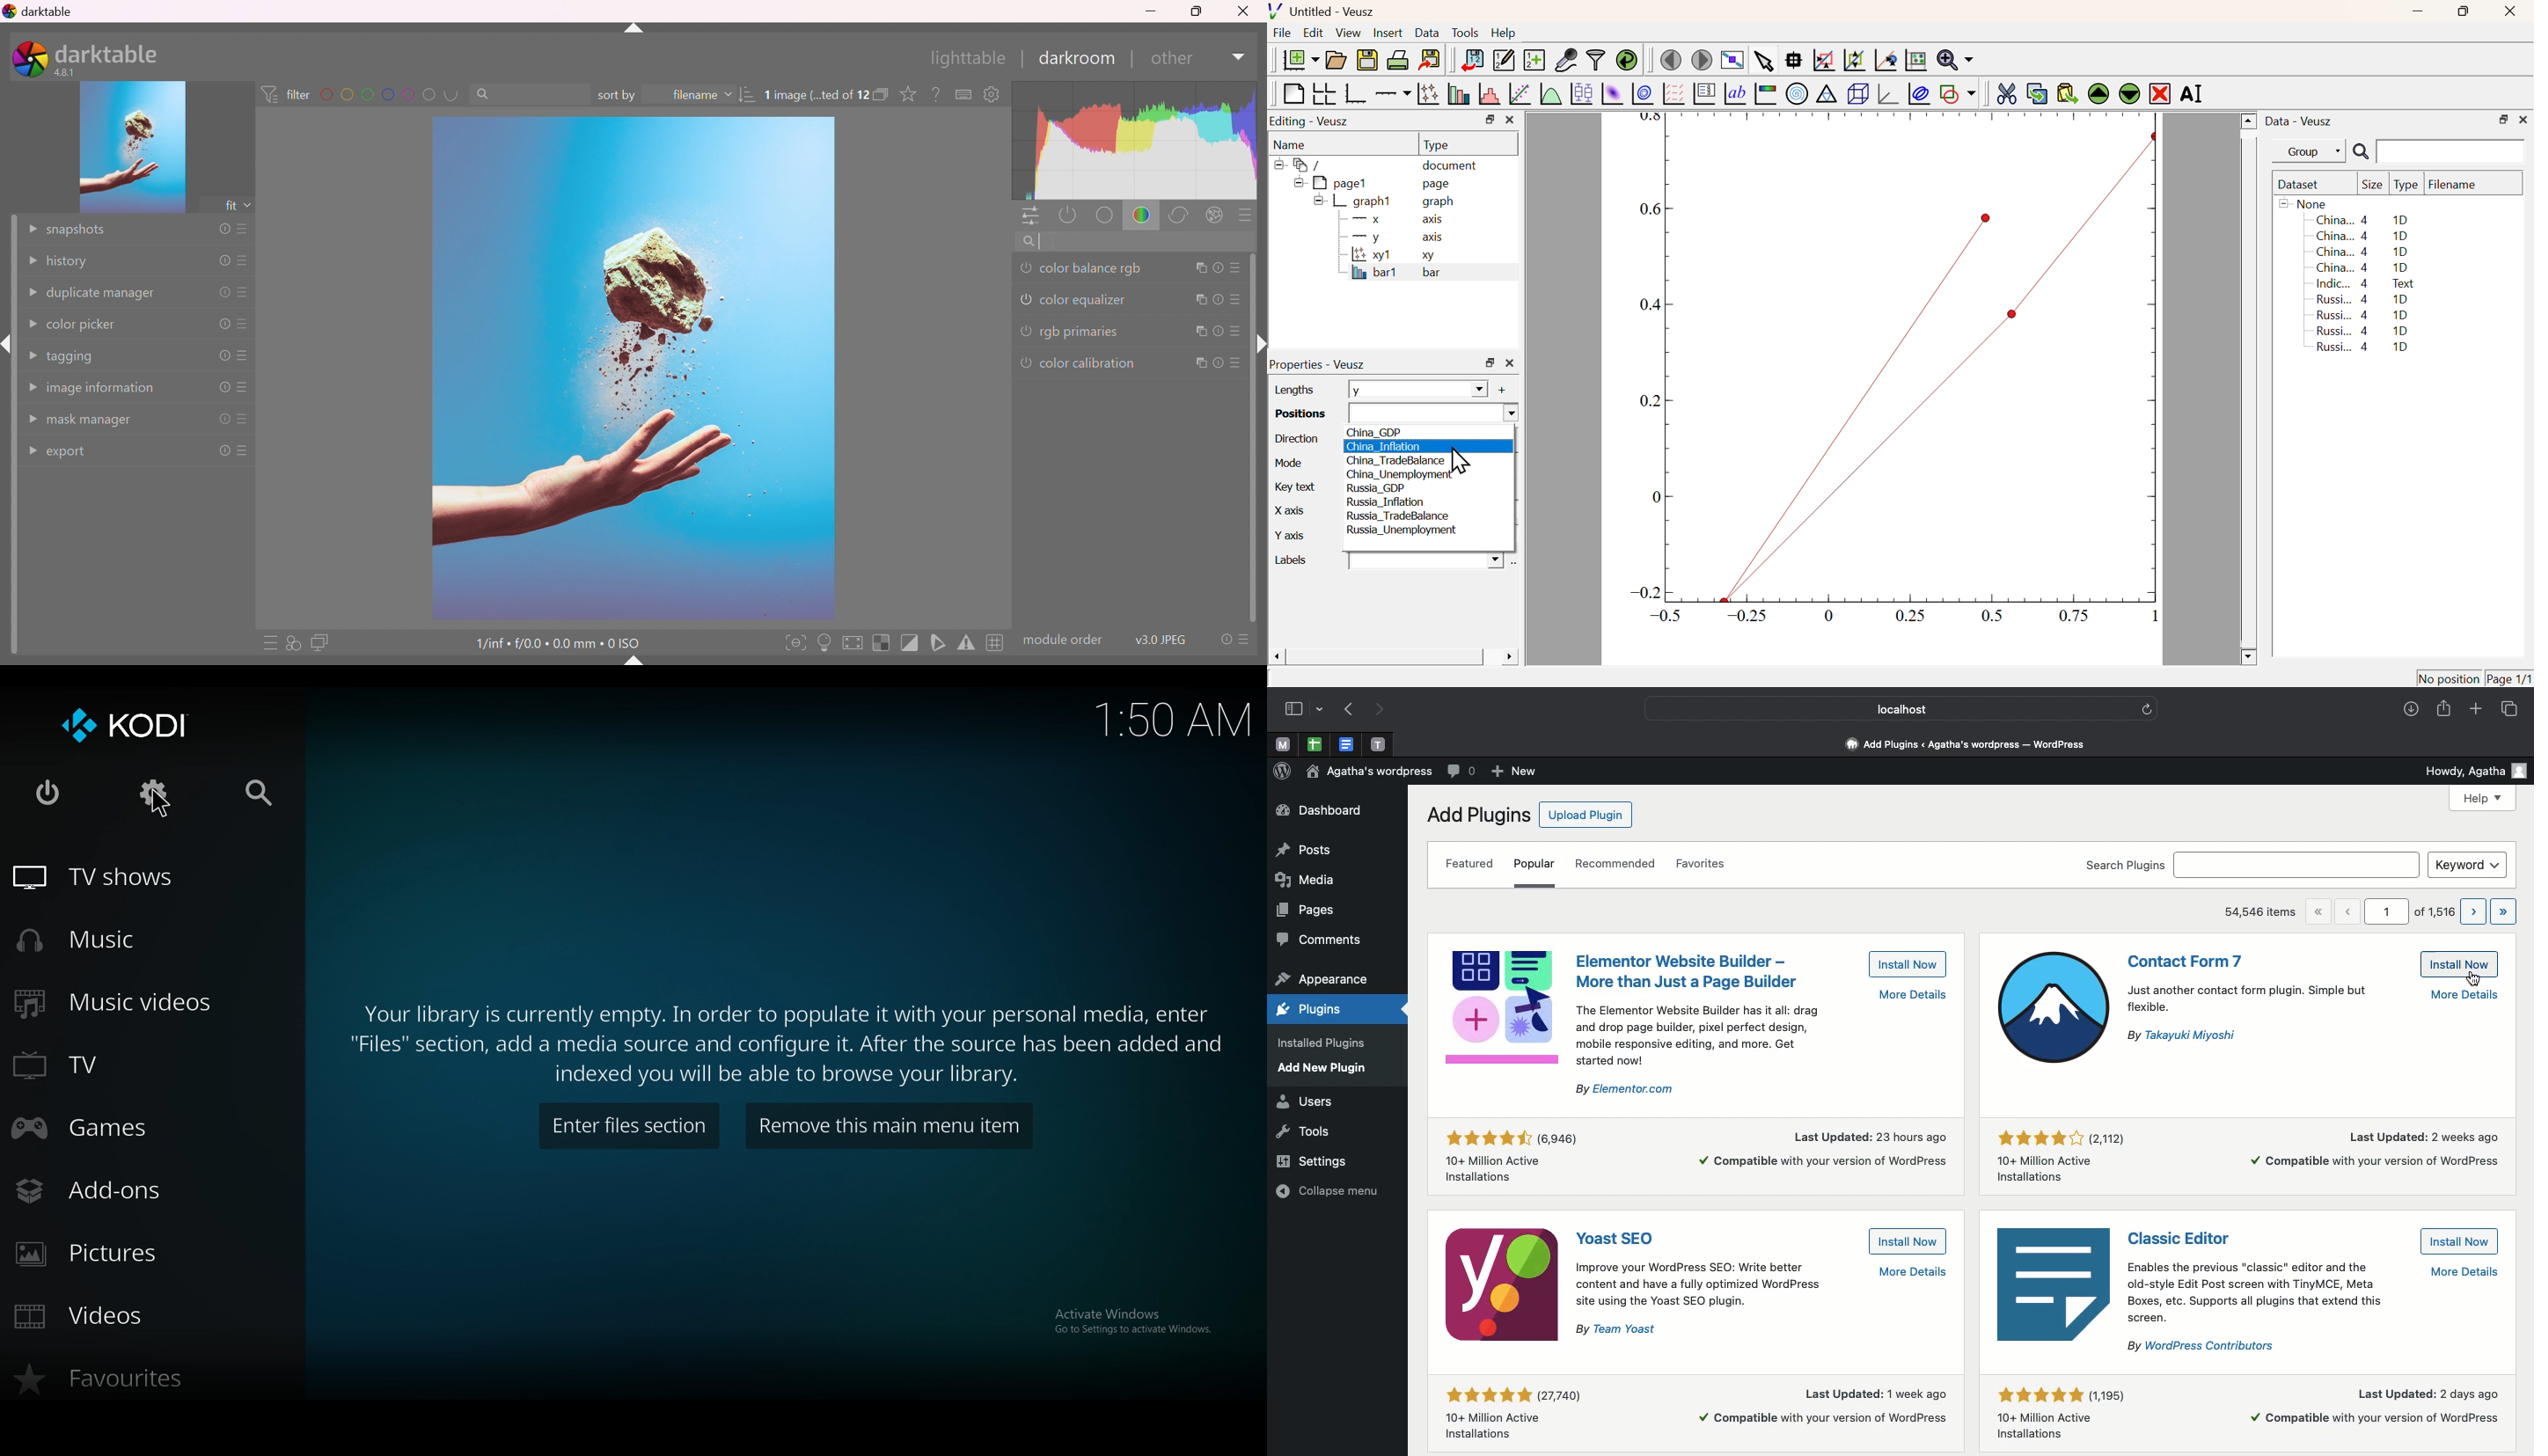 Image resolution: width=2548 pixels, height=1456 pixels. Describe the element at coordinates (84, 326) in the screenshot. I see `color picker` at that location.